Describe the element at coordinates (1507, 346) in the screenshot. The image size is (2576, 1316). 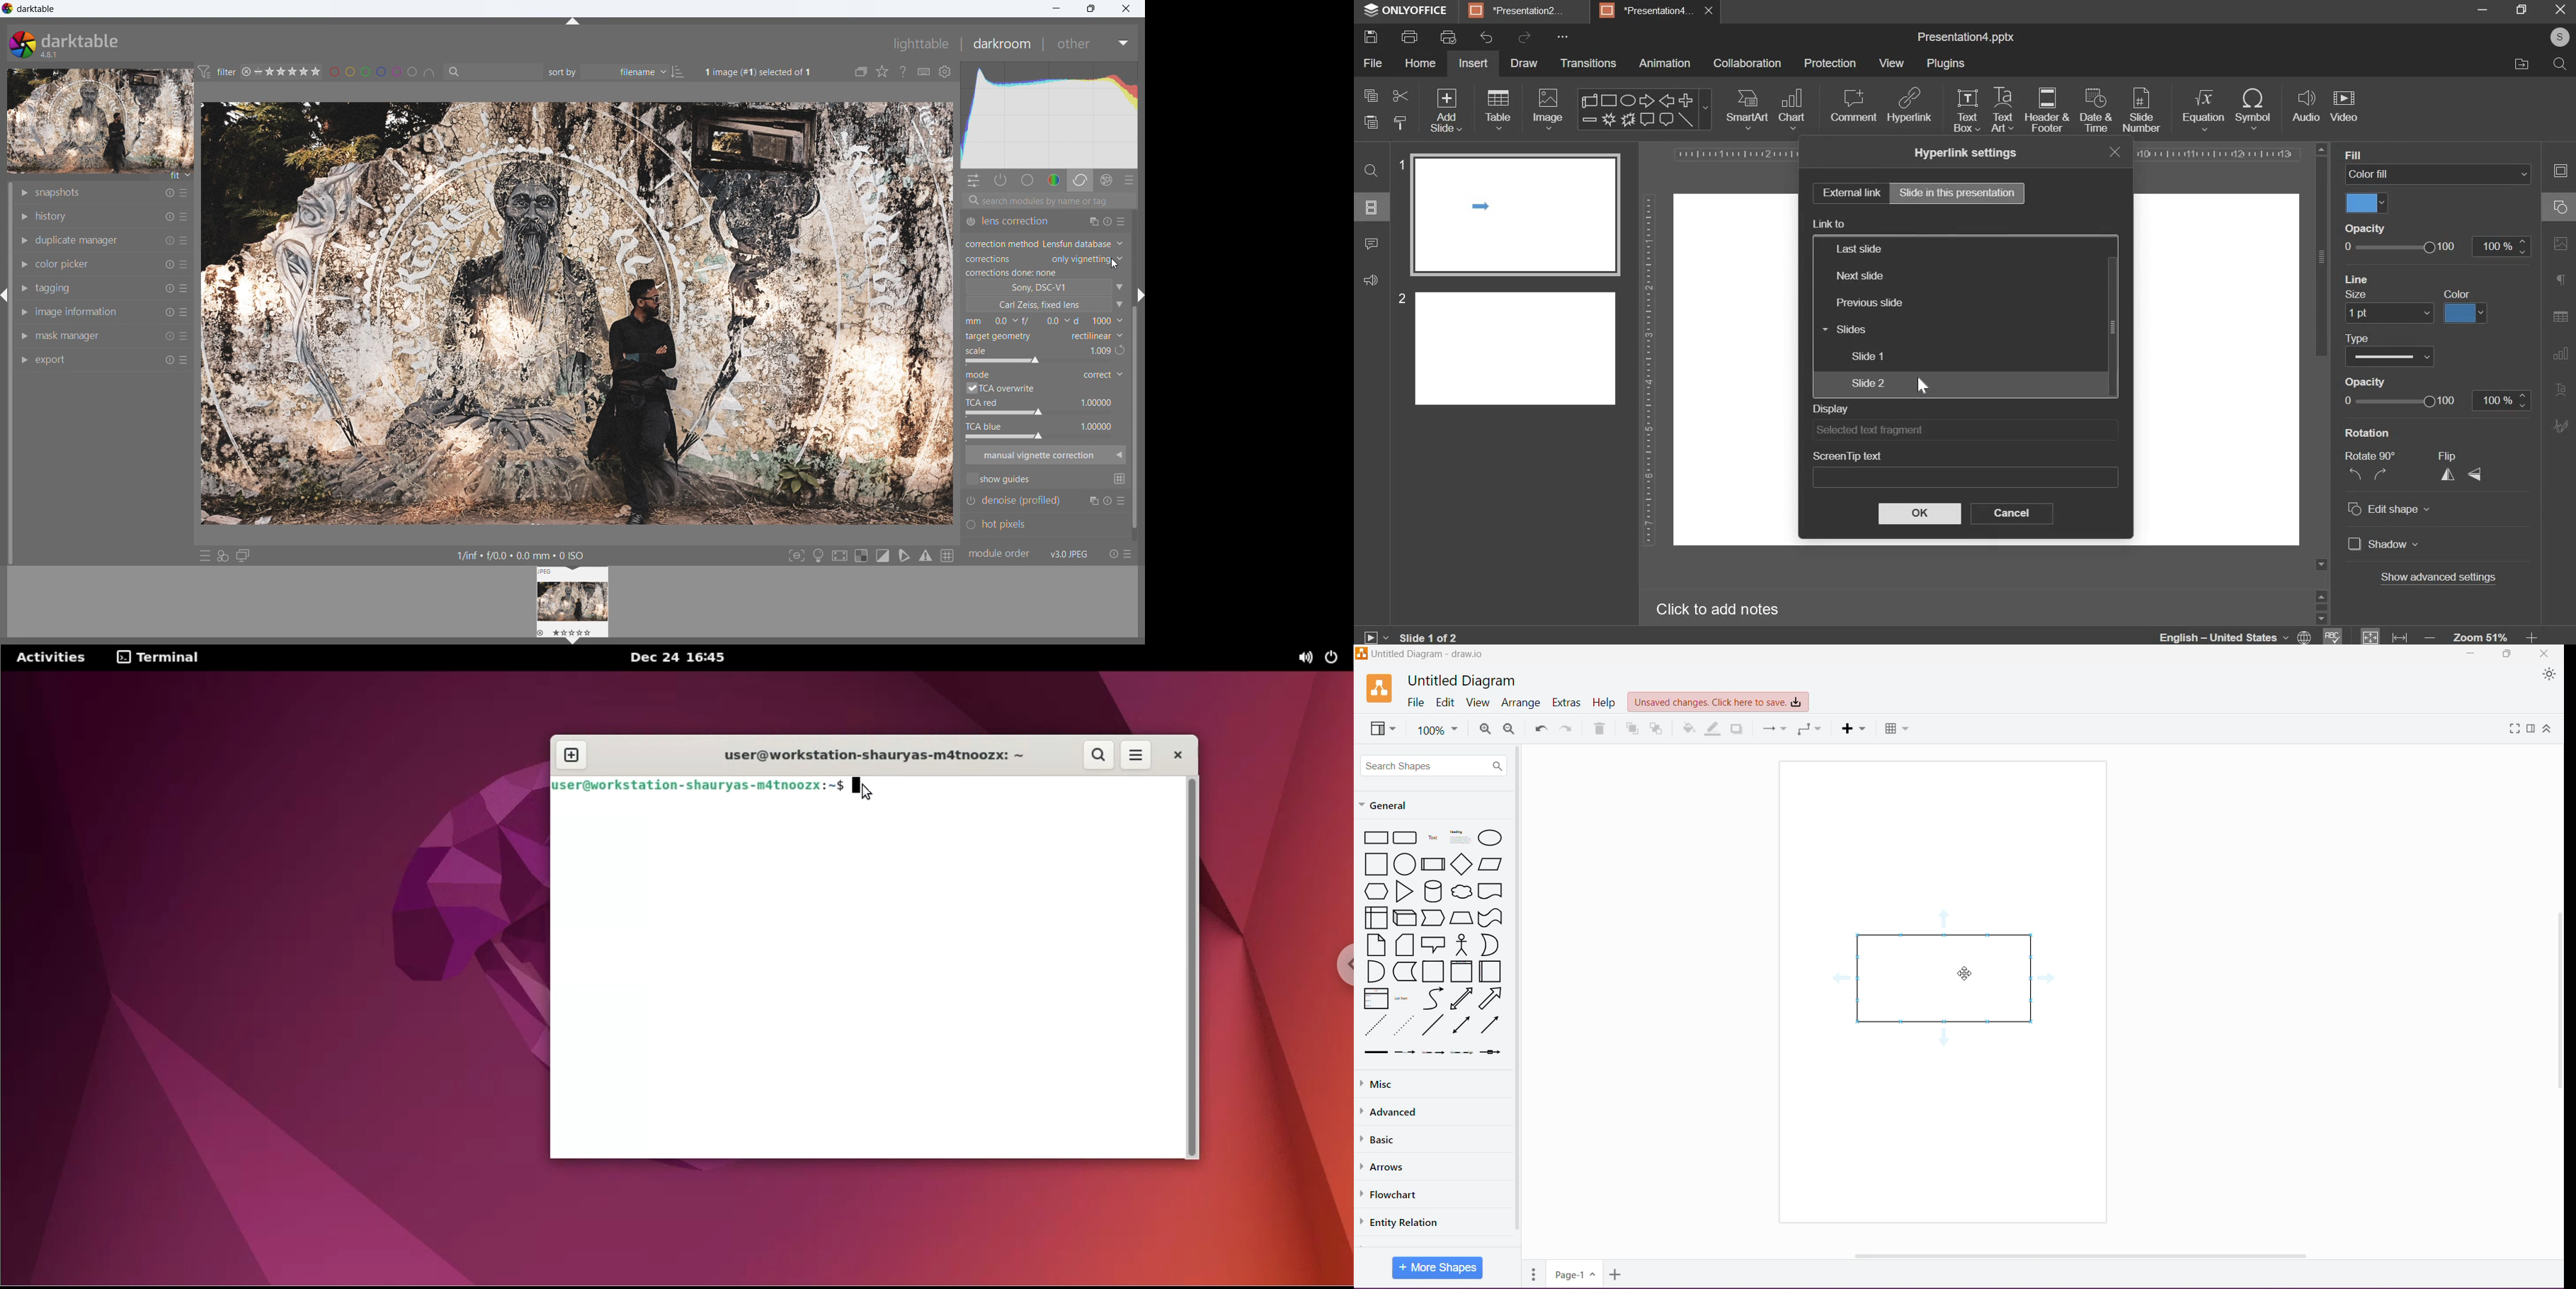
I see `slide 2` at that location.